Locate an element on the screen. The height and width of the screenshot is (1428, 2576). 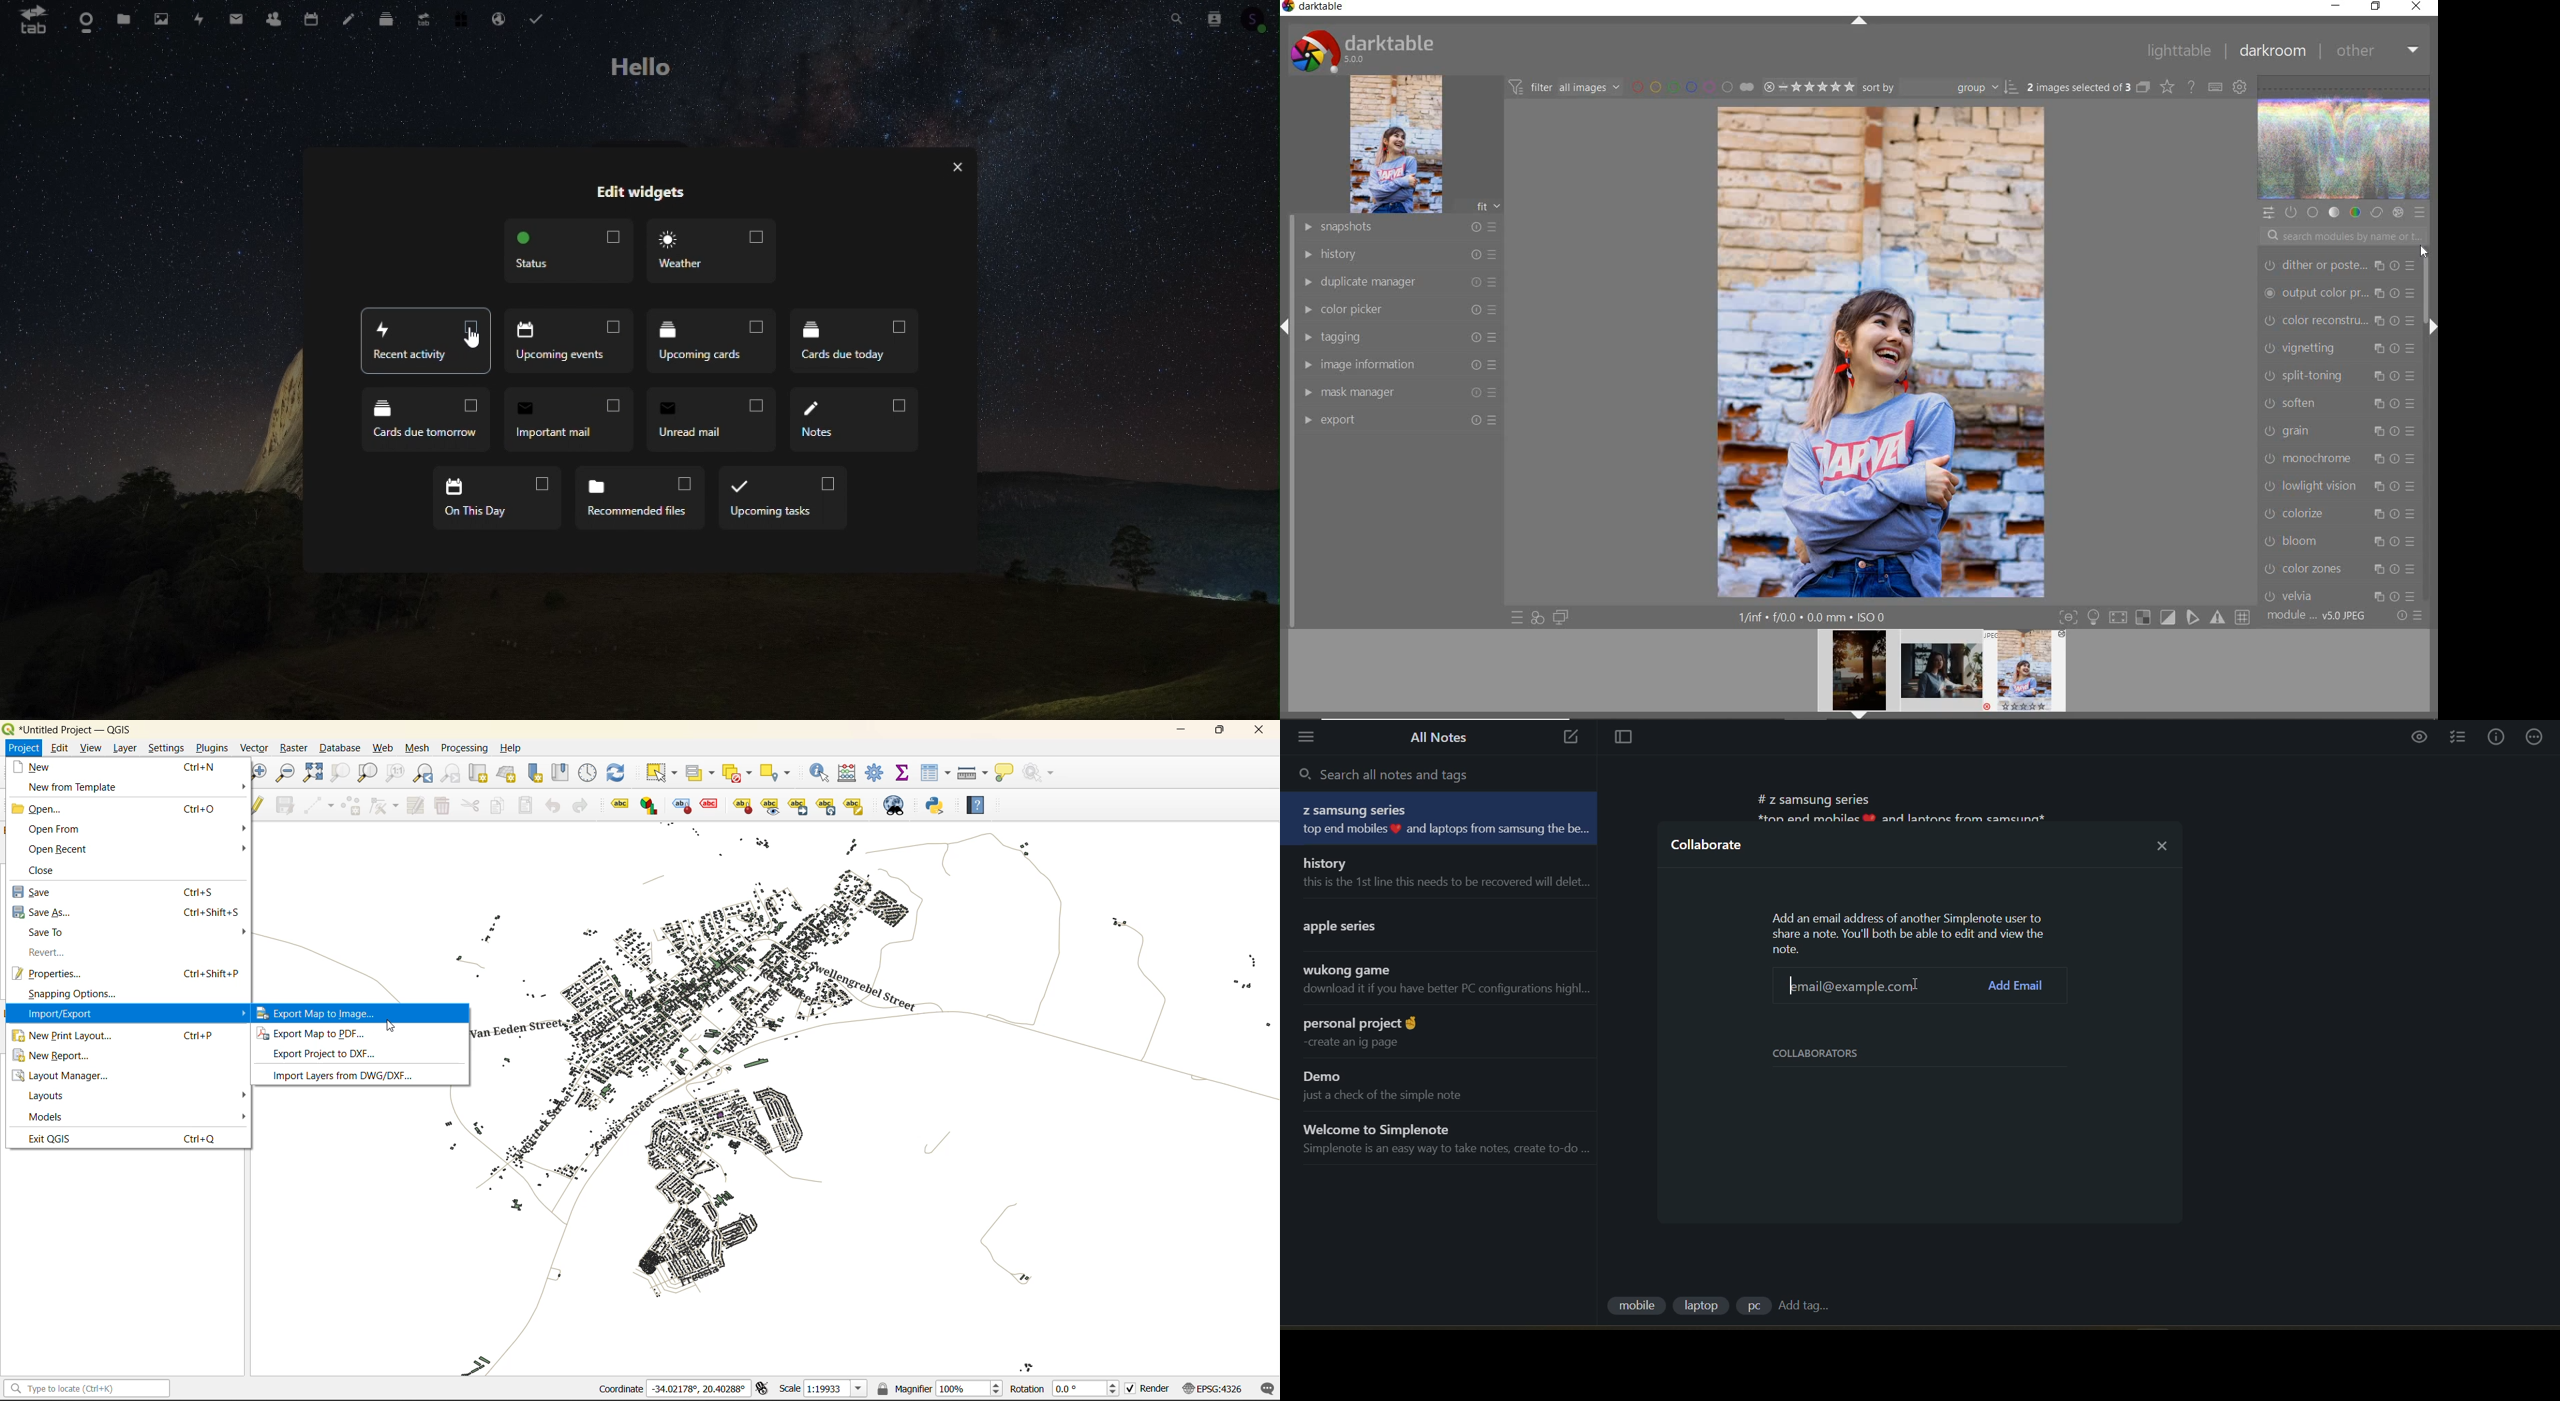
DEFINE KEYBOARD SHORTCUTS is located at coordinates (2215, 87).